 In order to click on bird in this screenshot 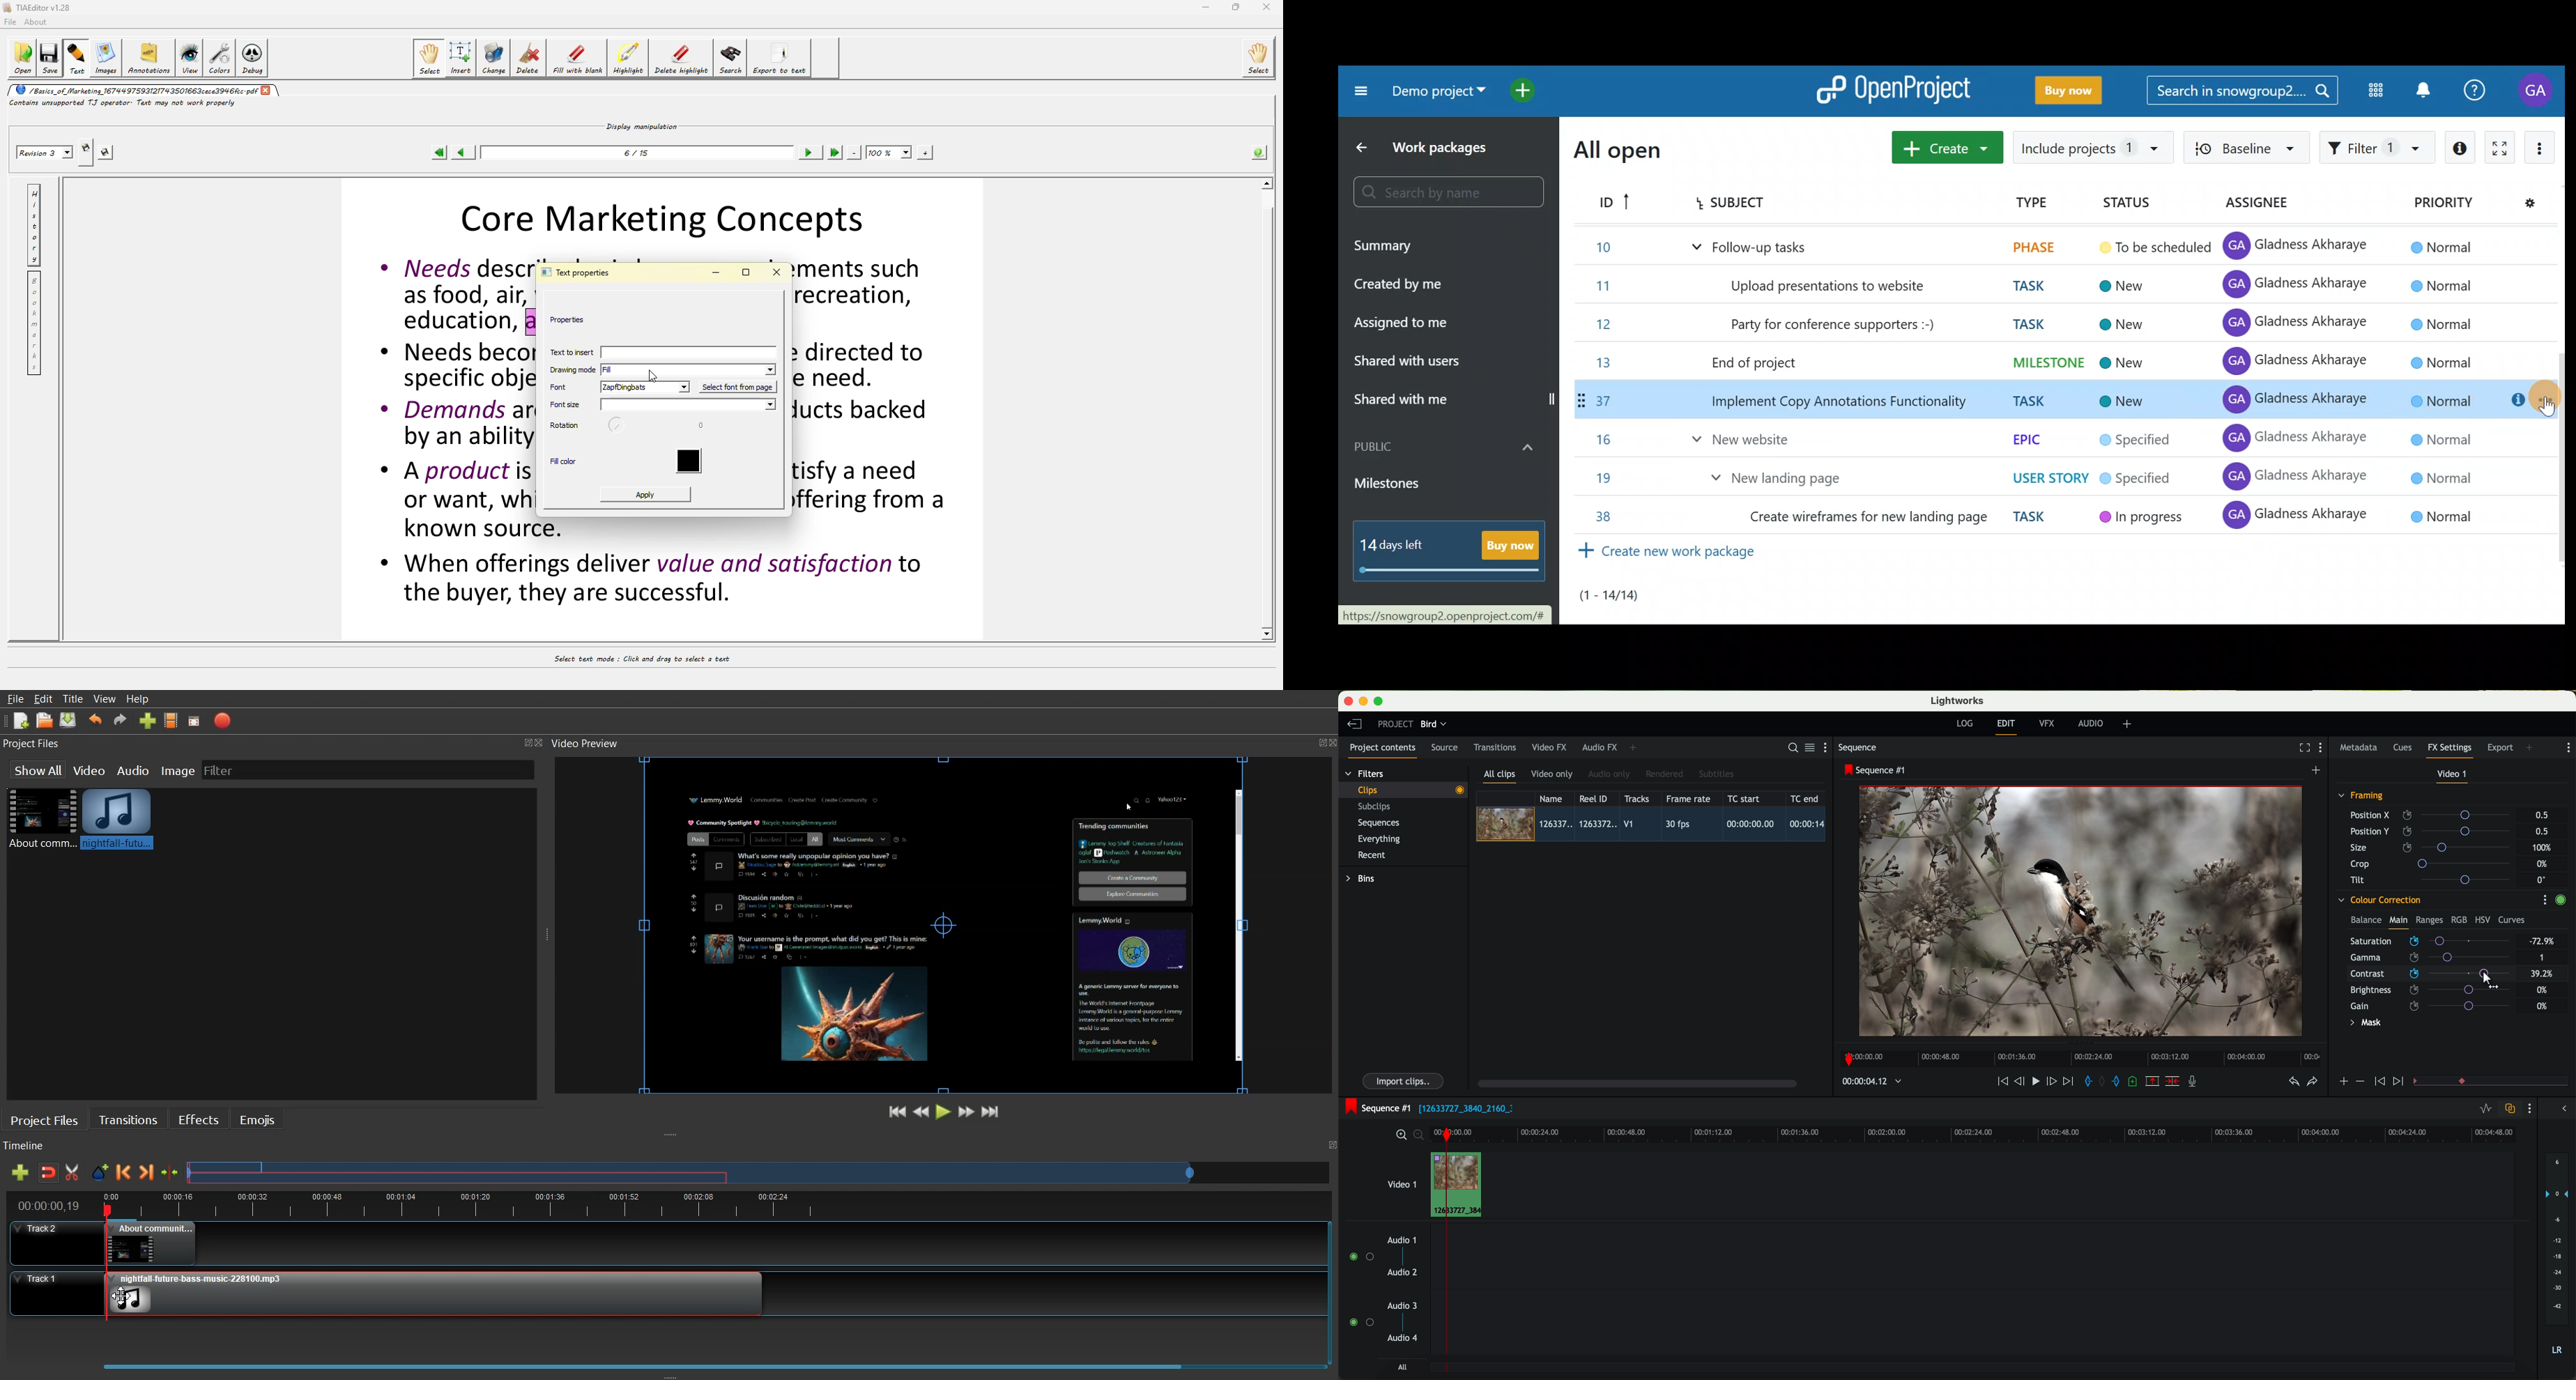, I will do `click(1433, 725)`.